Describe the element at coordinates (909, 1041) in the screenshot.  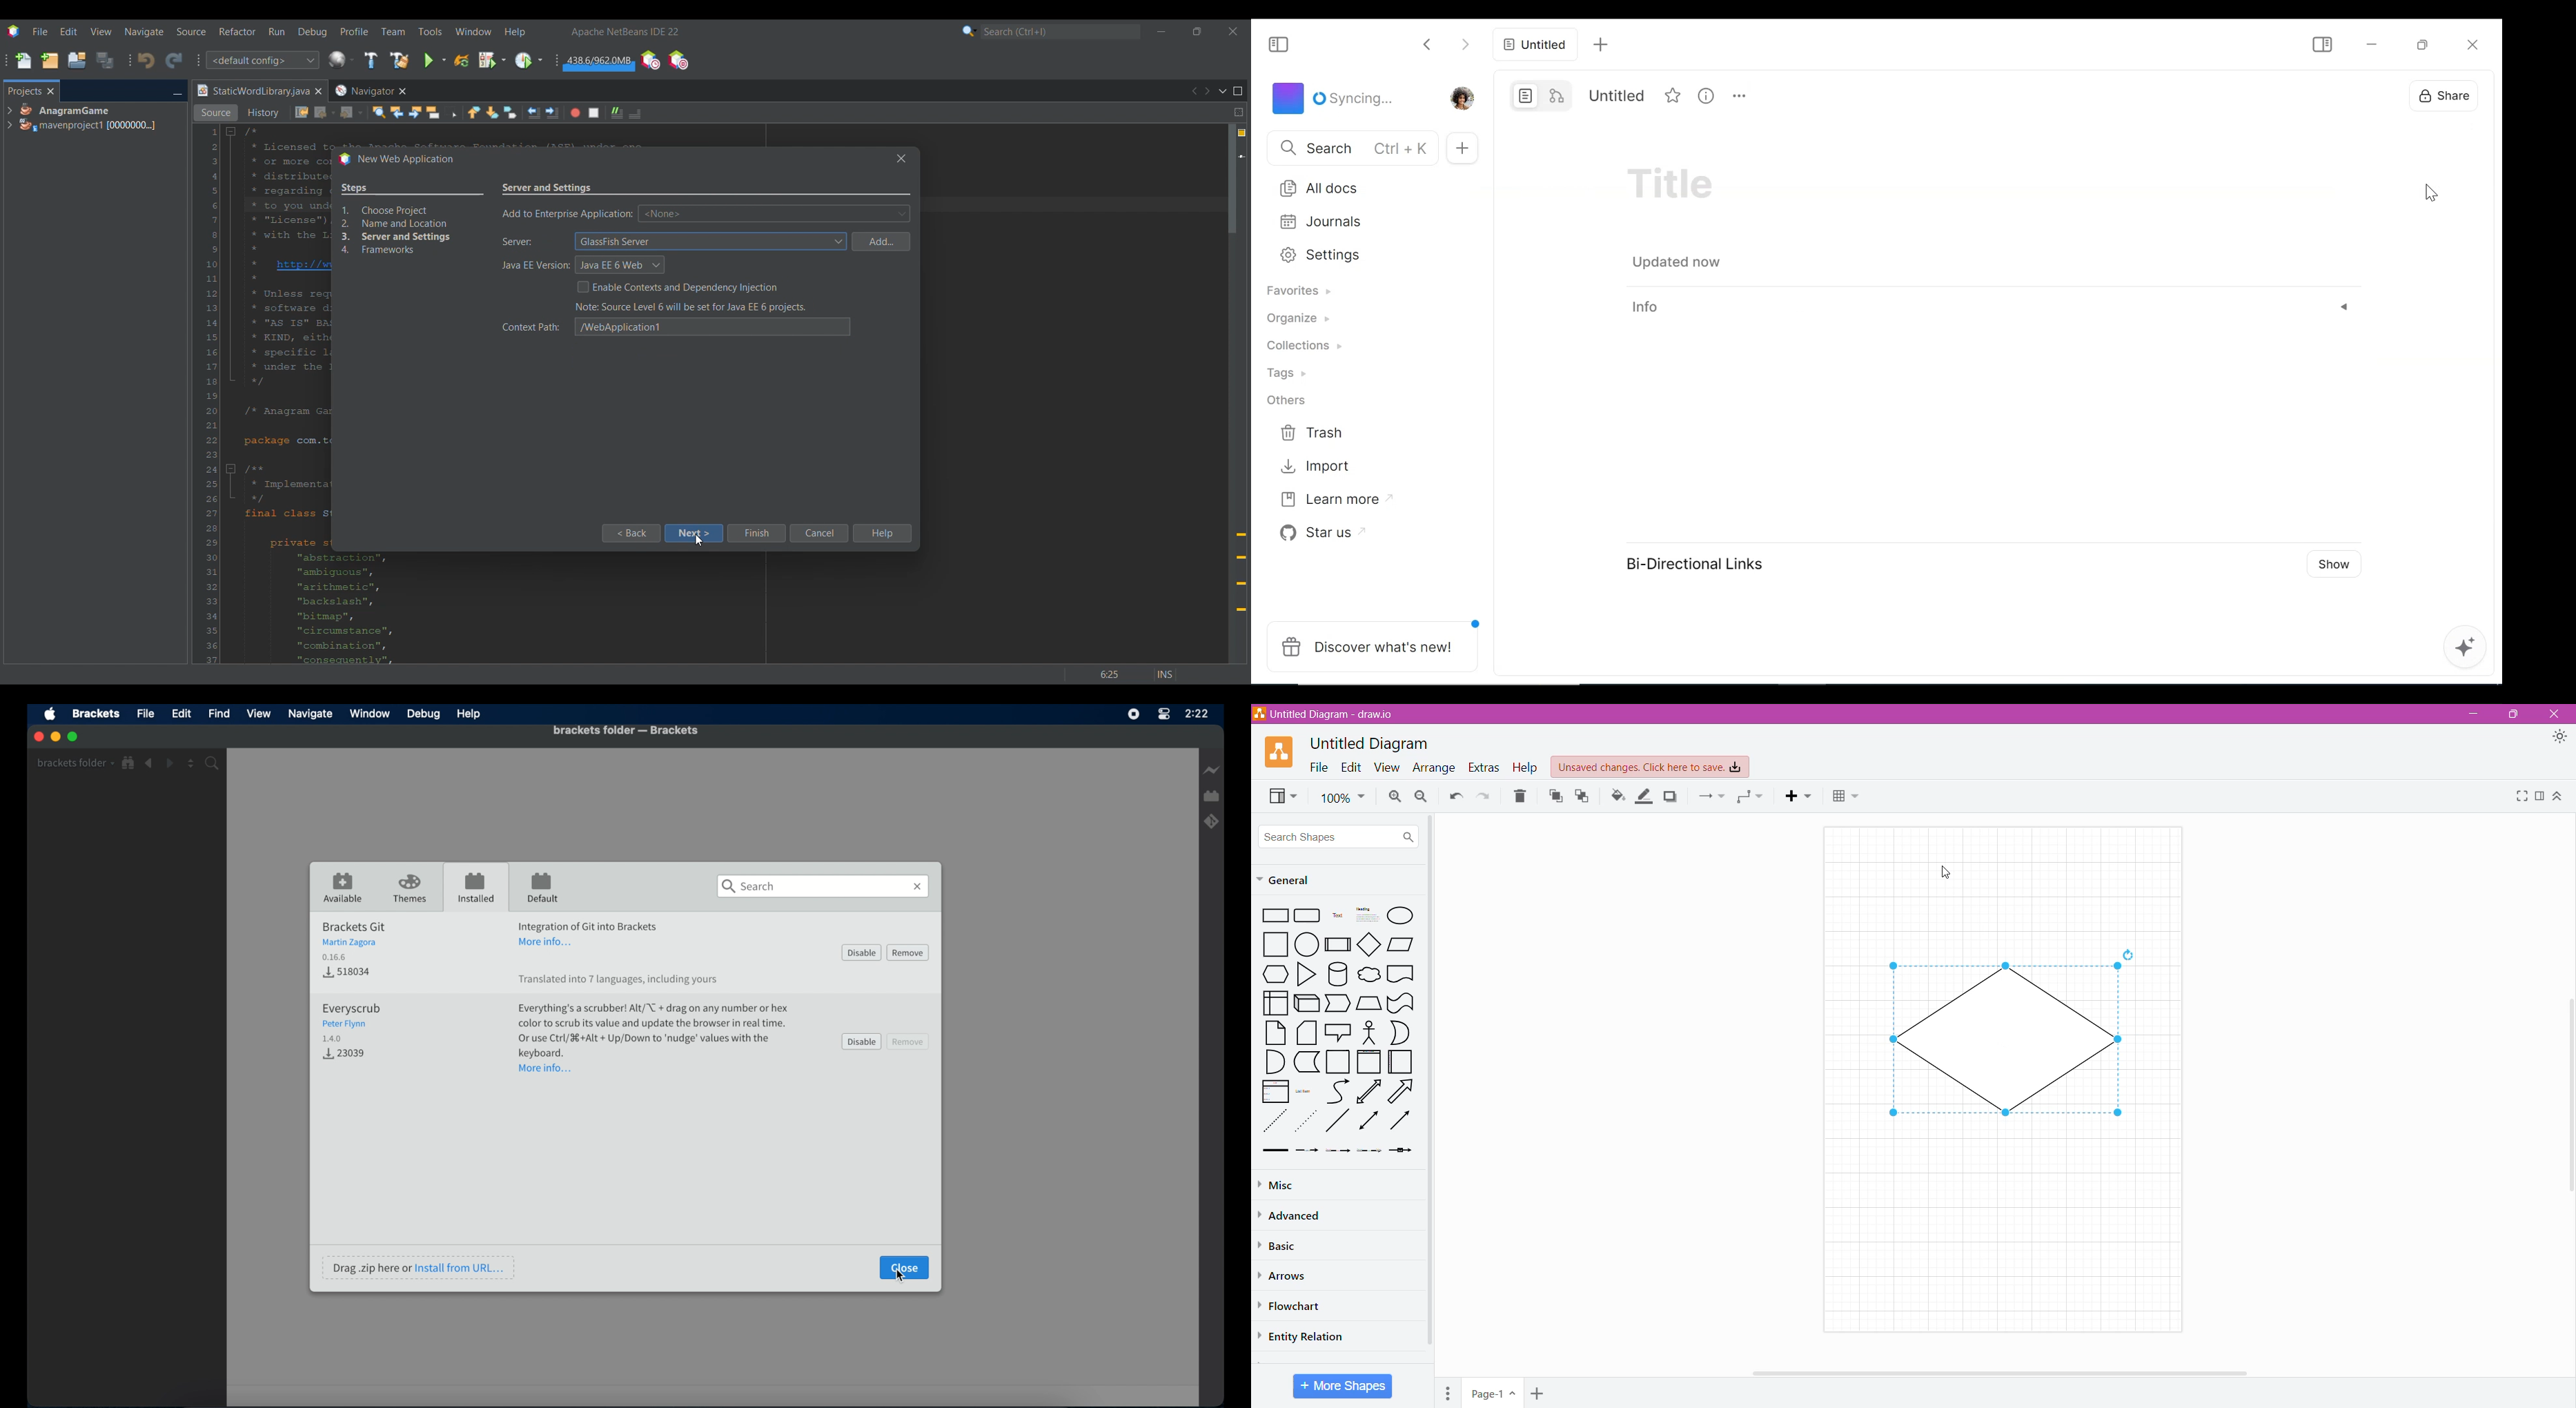
I see `remove` at that location.